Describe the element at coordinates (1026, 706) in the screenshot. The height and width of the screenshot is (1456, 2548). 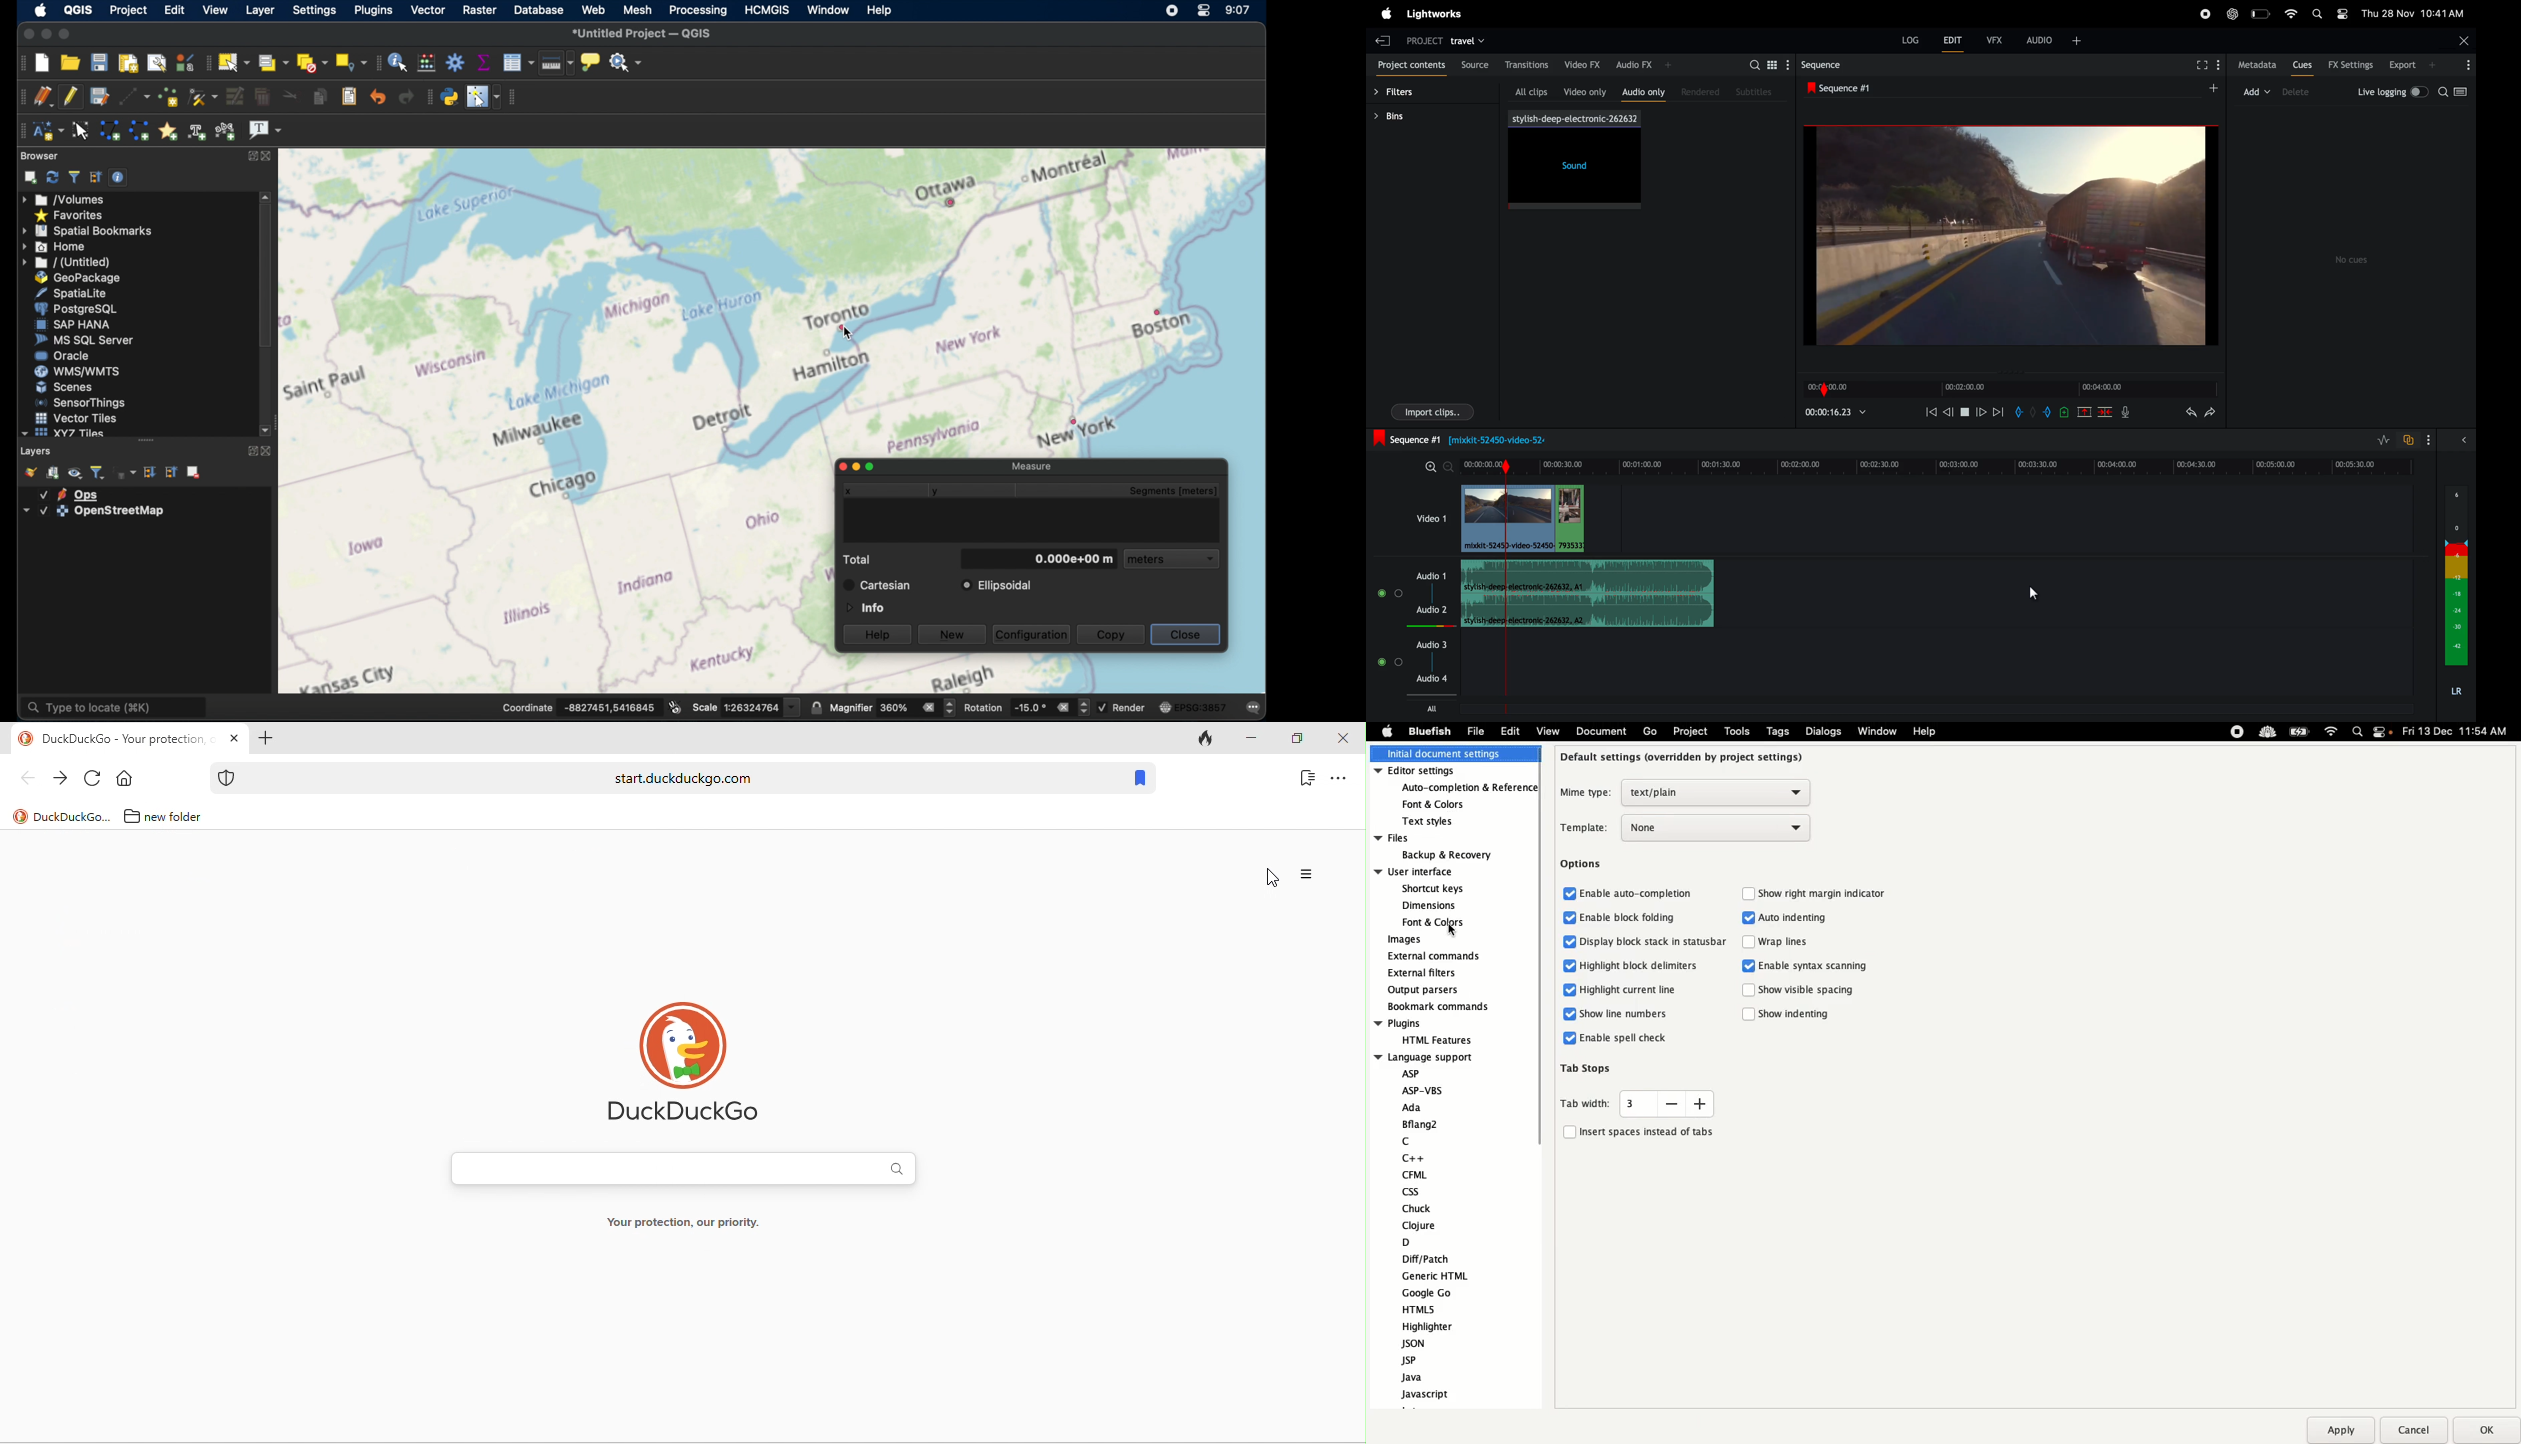
I see `rotation` at that location.